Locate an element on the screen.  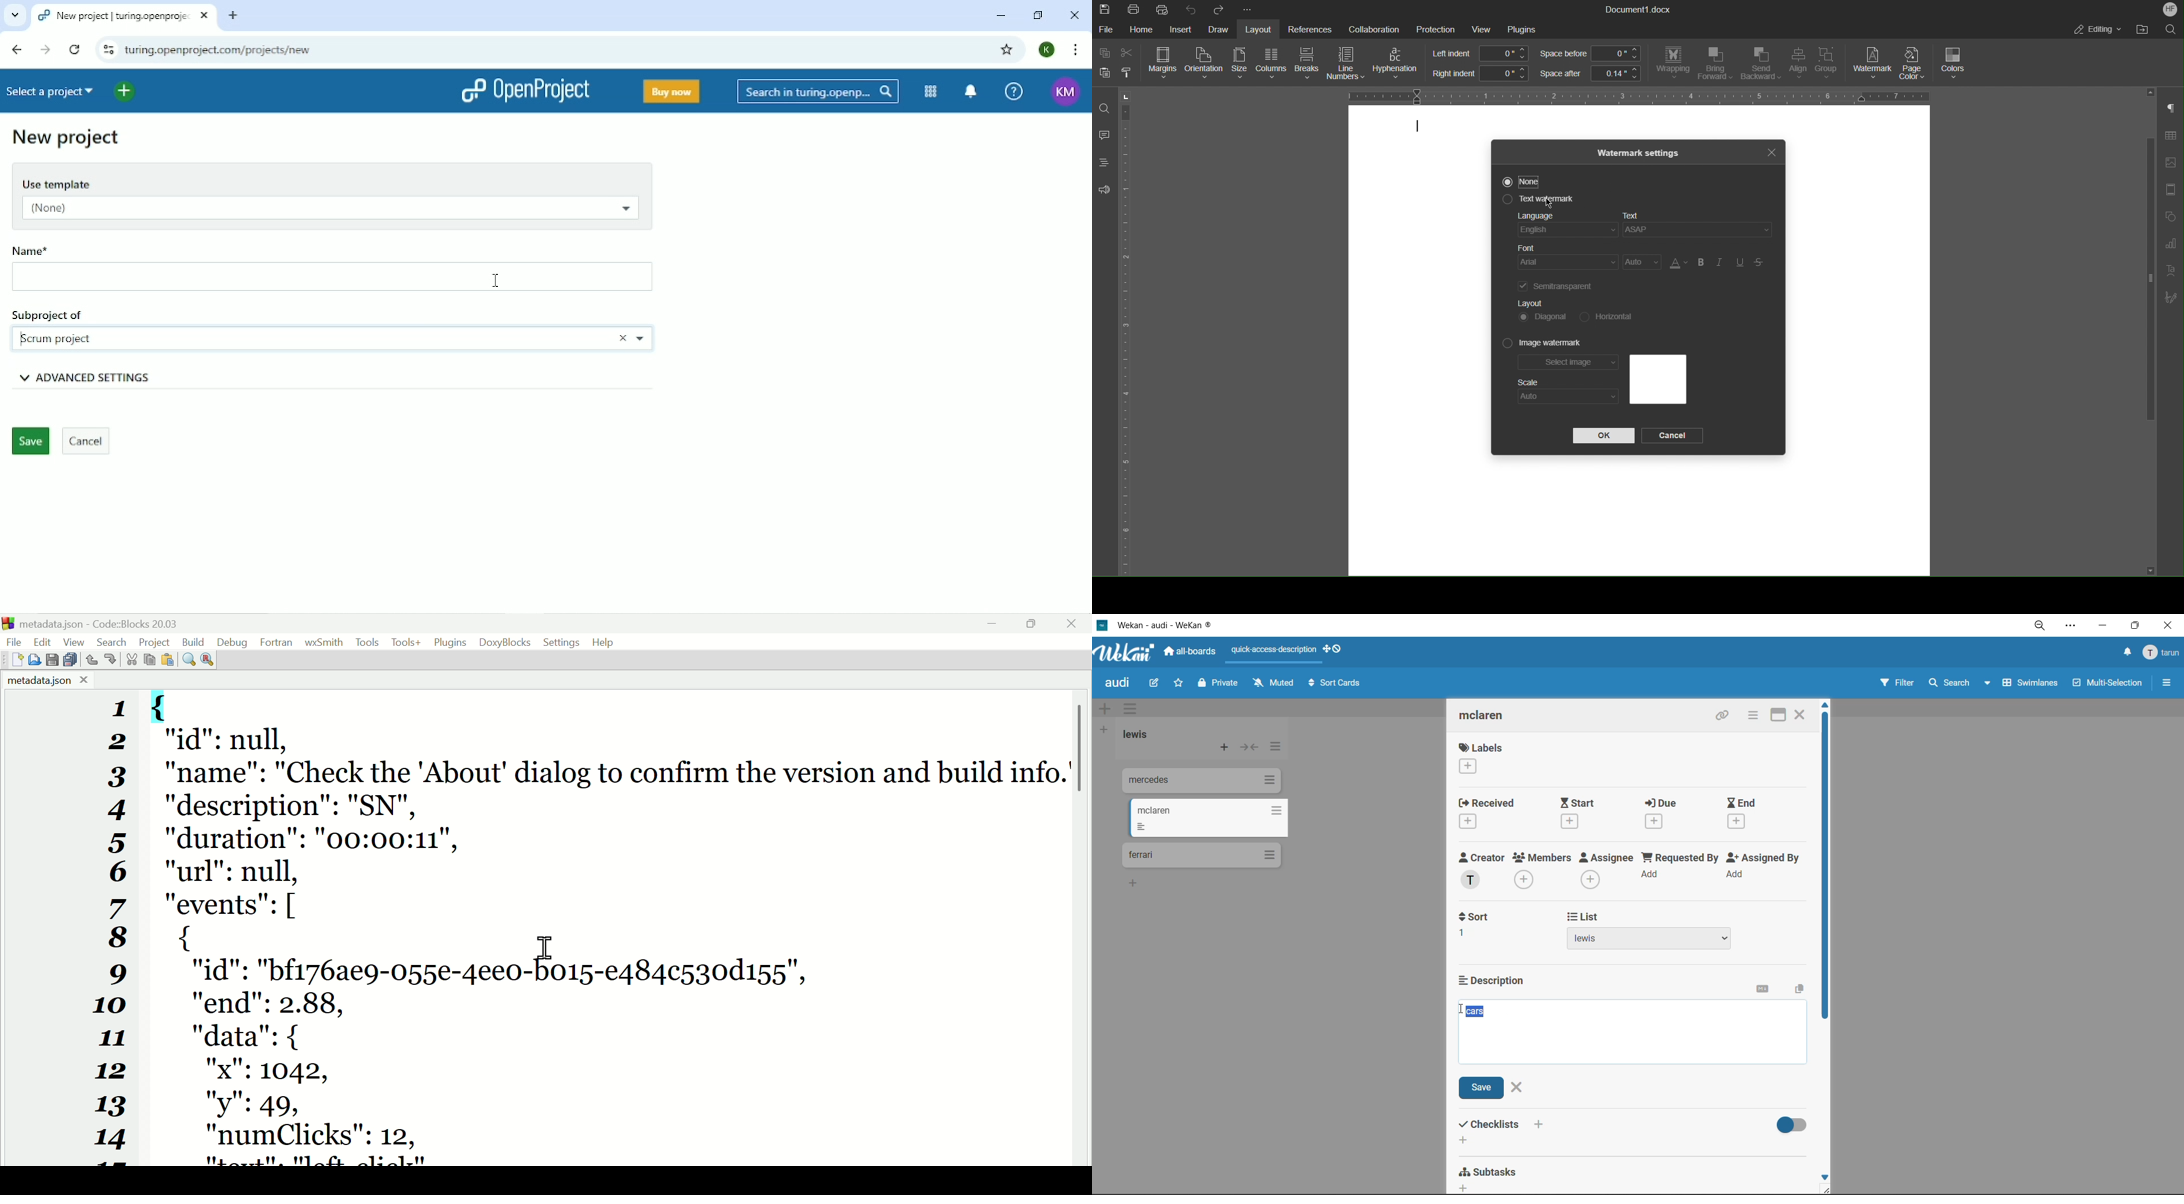
Copy is located at coordinates (1106, 54).